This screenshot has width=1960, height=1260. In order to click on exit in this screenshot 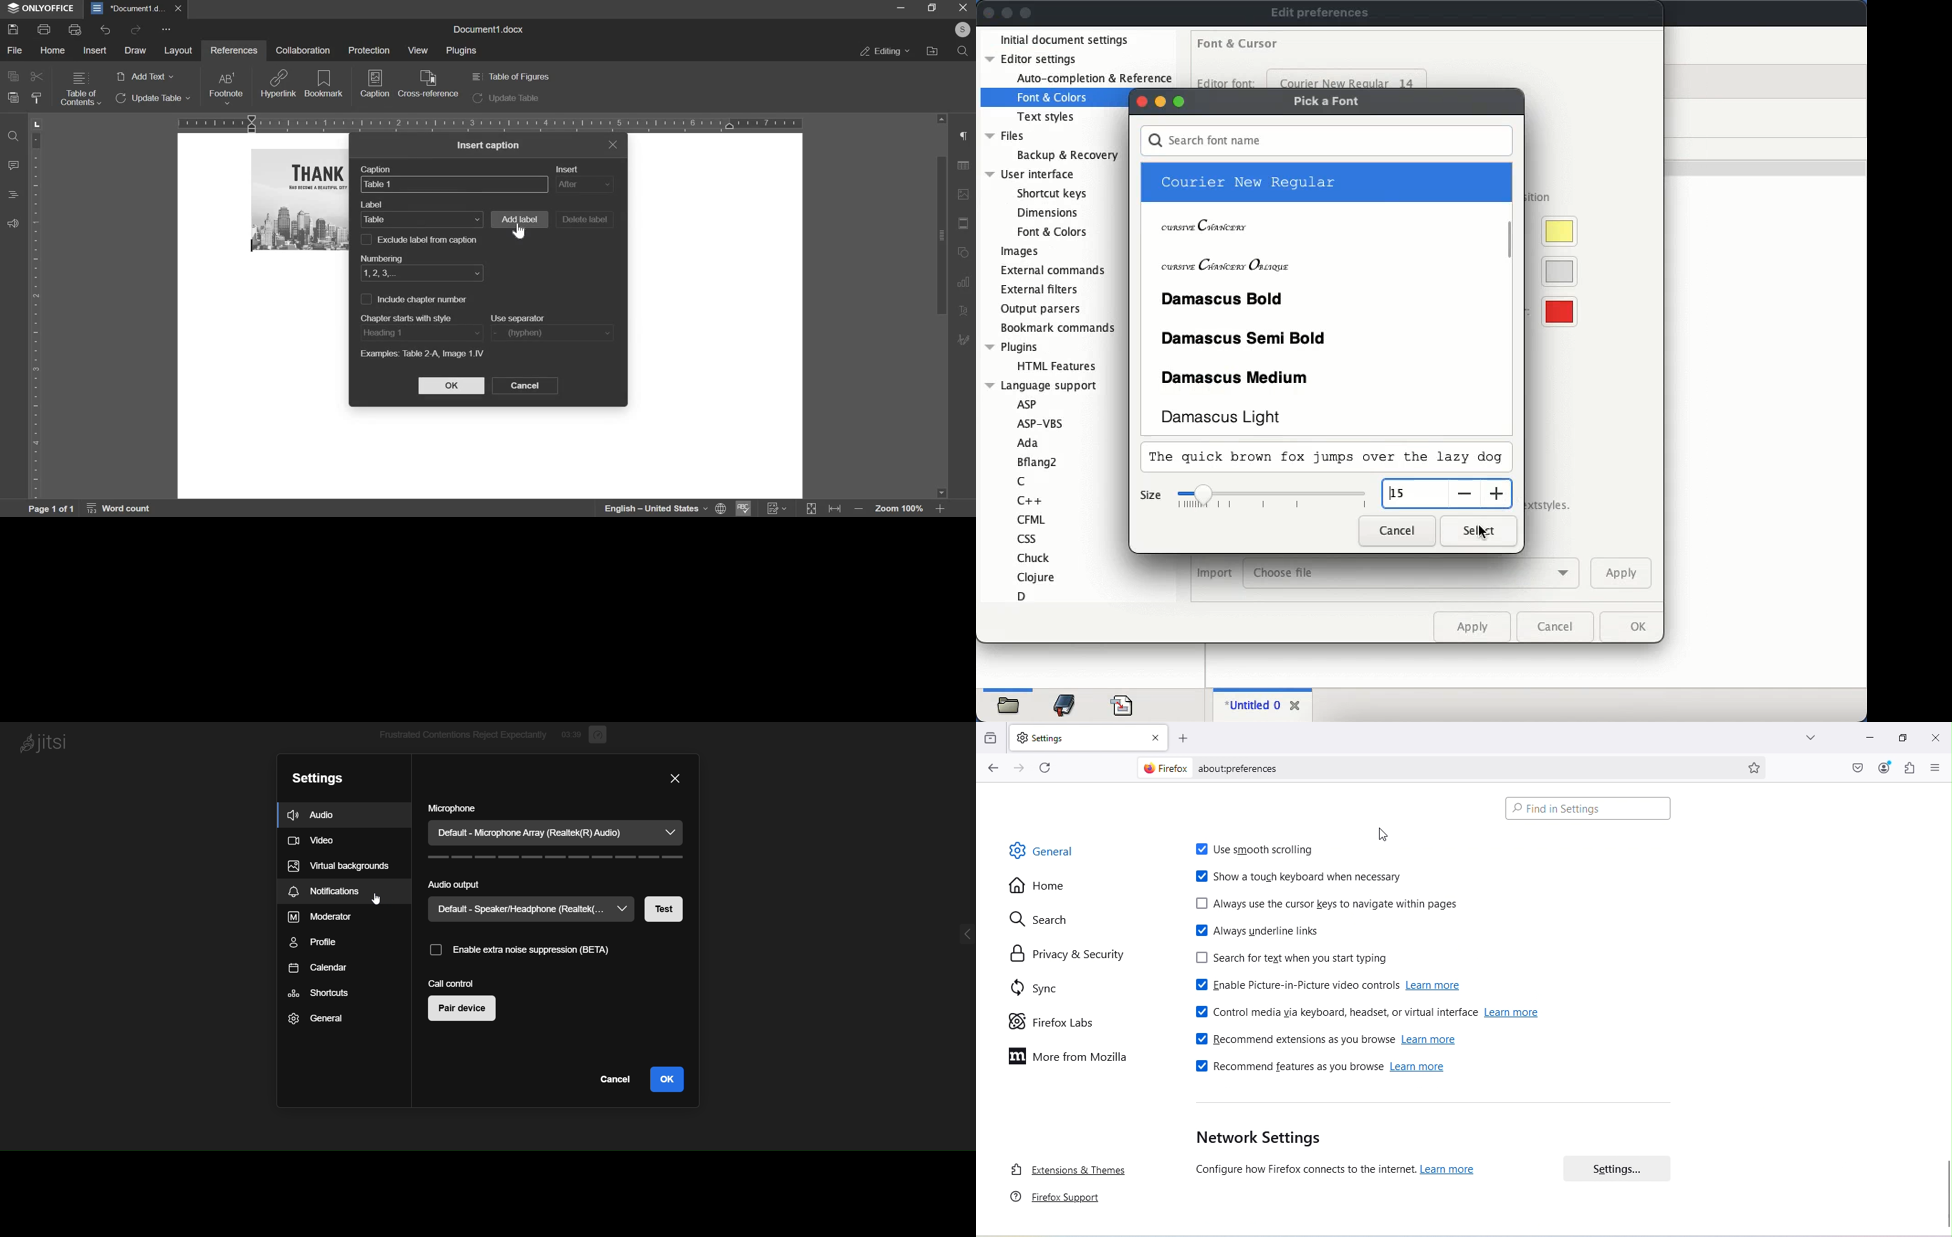, I will do `click(964, 8)`.